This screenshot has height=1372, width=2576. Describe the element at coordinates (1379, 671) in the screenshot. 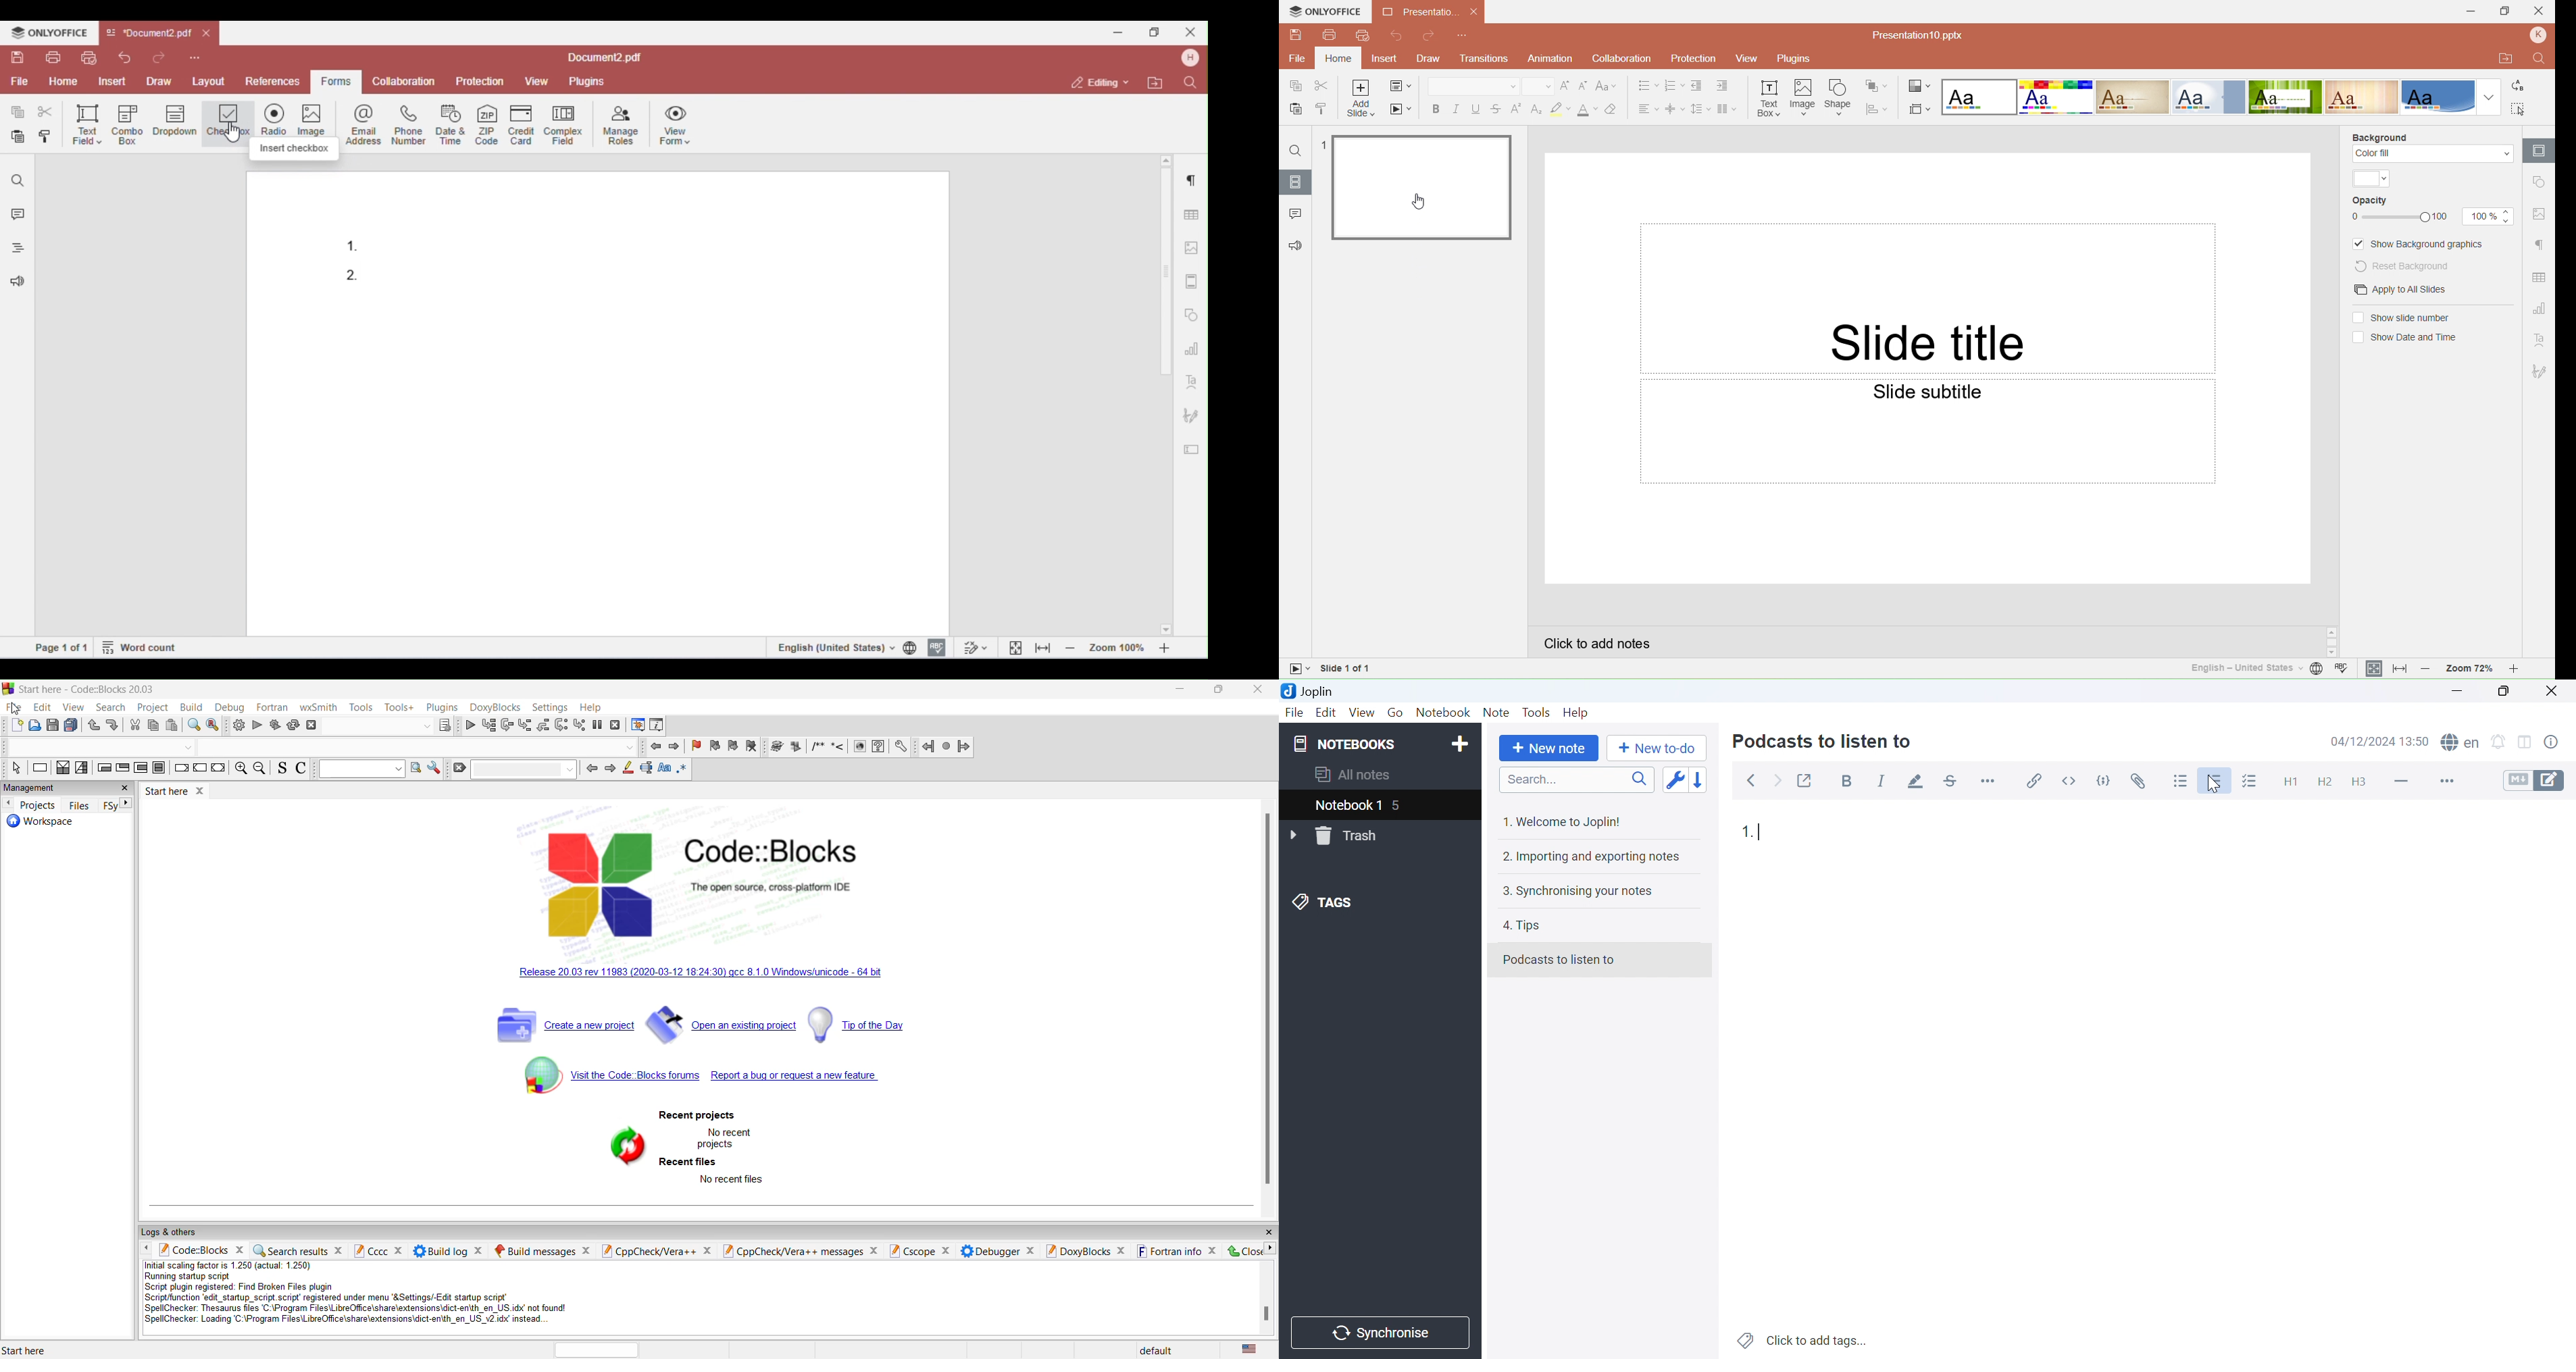

I see `Slide 1 of 1` at that location.